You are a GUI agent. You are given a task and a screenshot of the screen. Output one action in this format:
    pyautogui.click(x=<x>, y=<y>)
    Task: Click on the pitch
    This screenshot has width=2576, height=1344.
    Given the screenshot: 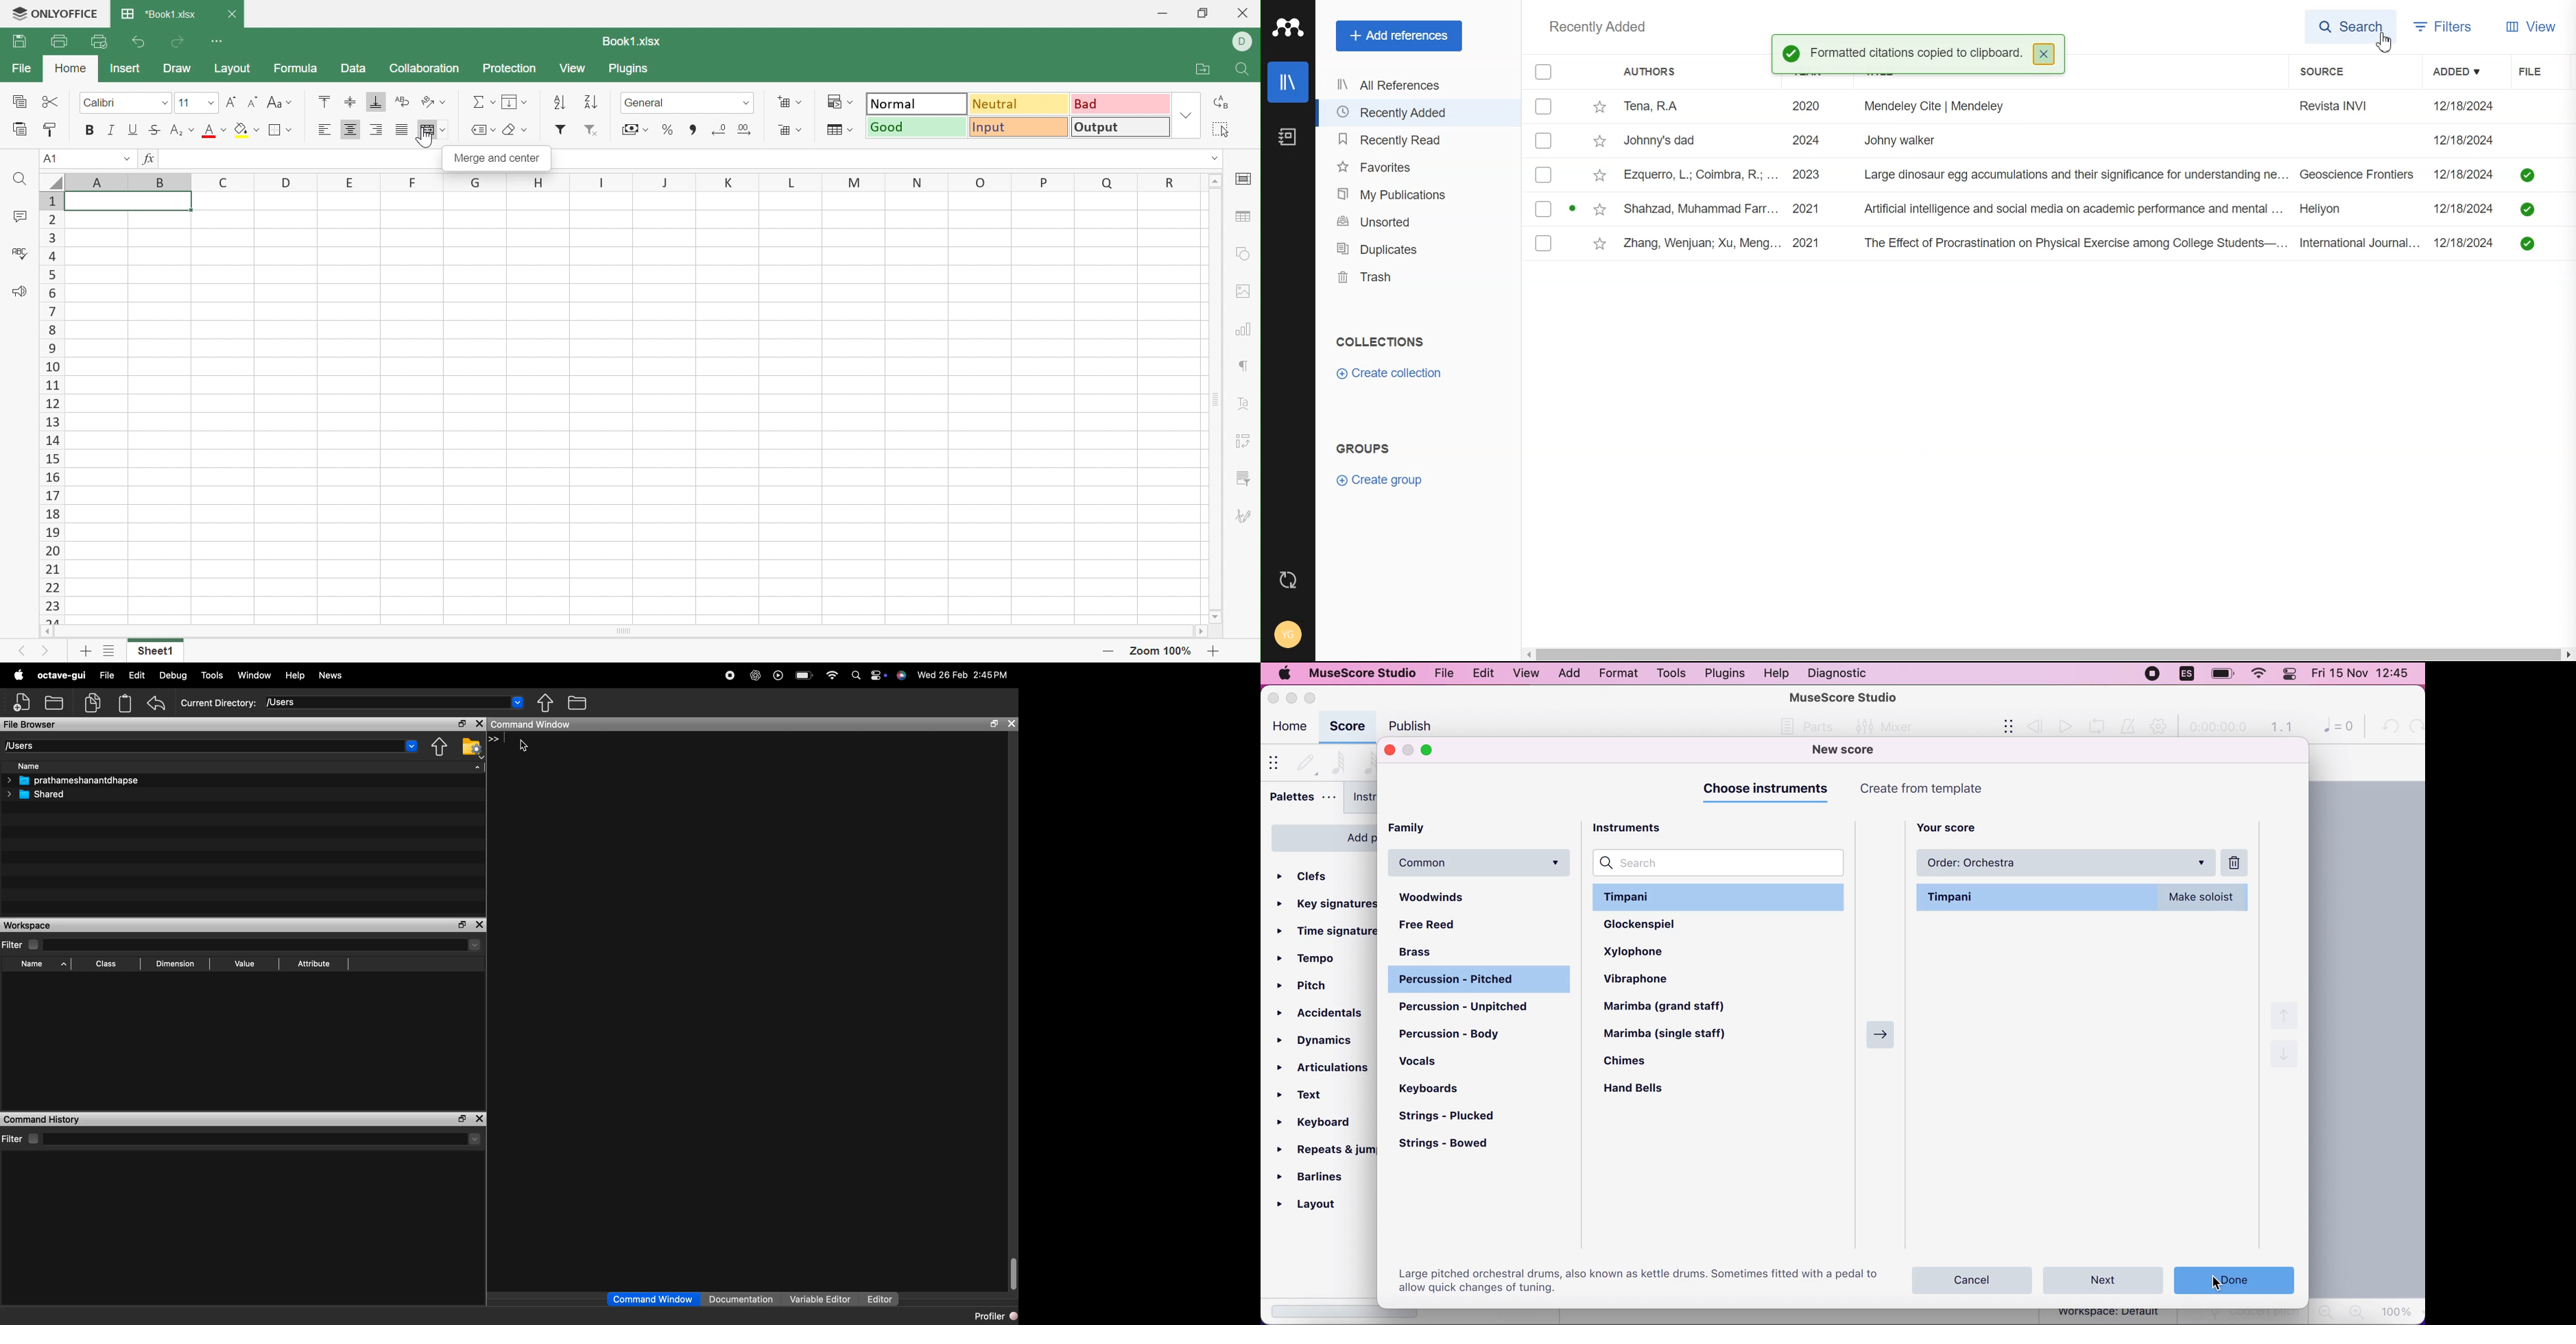 What is the action you would take?
    pyautogui.click(x=1308, y=987)
    